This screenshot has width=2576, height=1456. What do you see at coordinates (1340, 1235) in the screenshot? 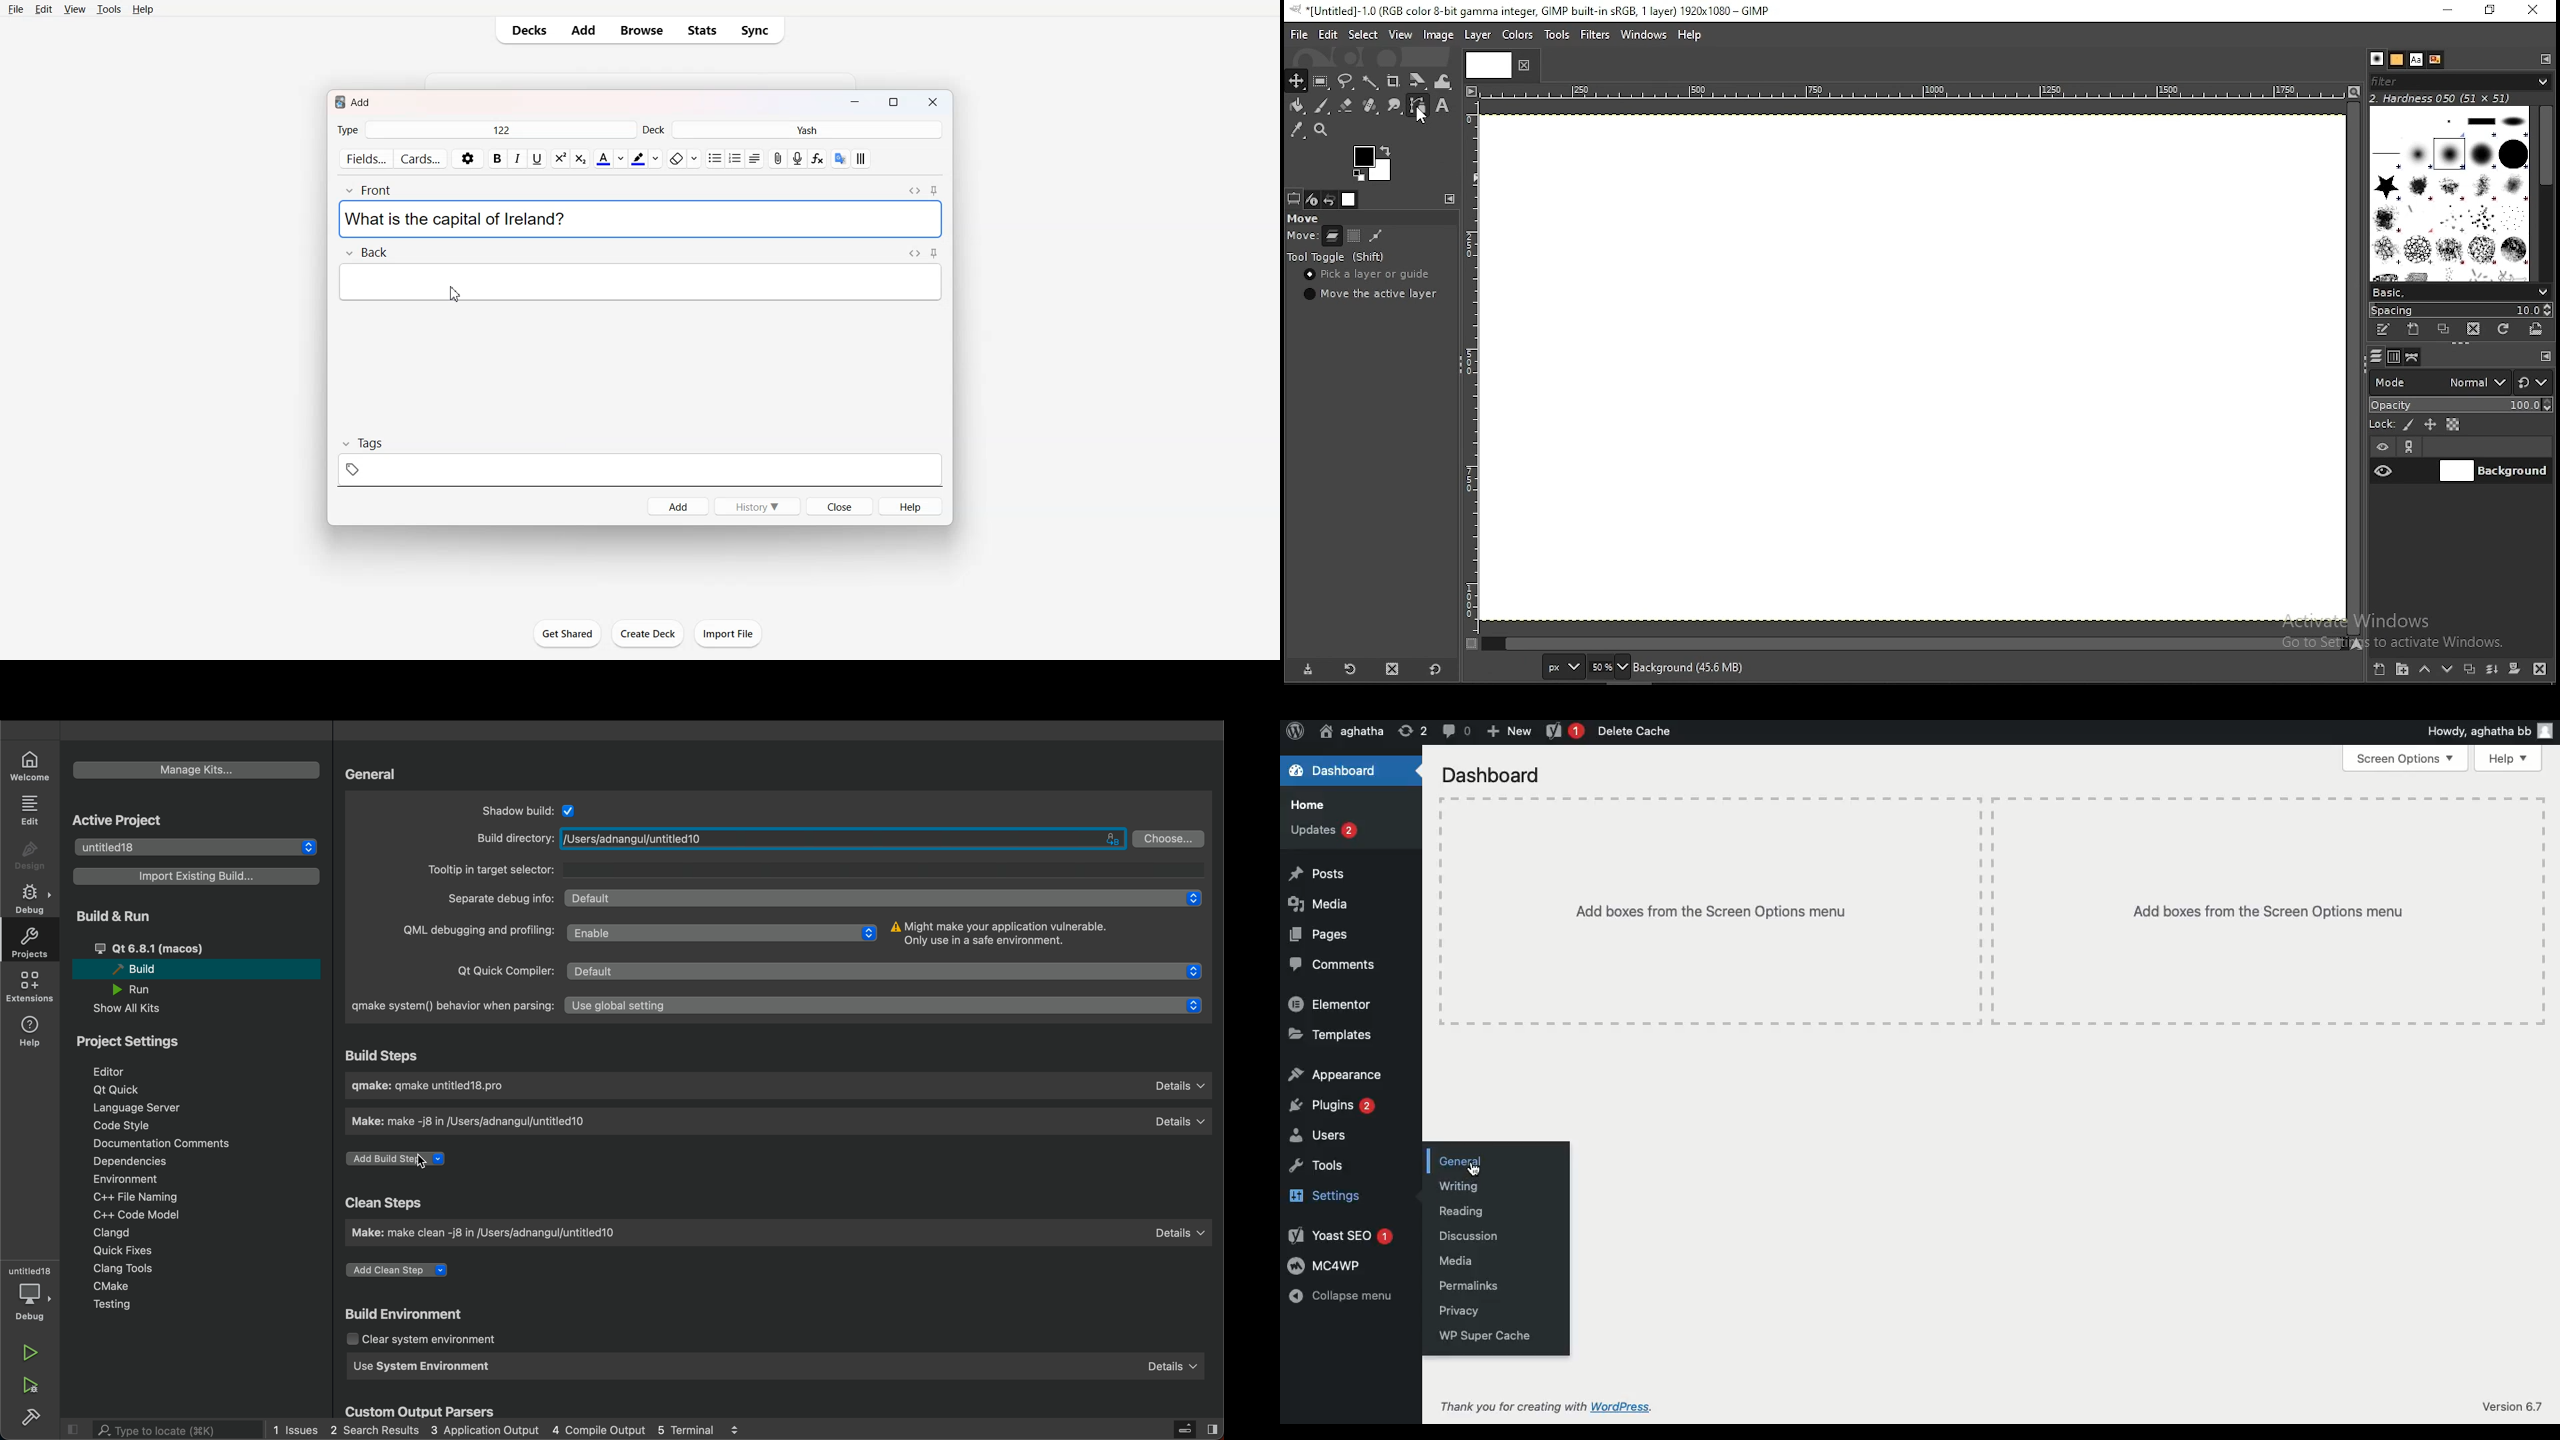
I see `Yoast SEO` at bounding box center [1340, 1235].